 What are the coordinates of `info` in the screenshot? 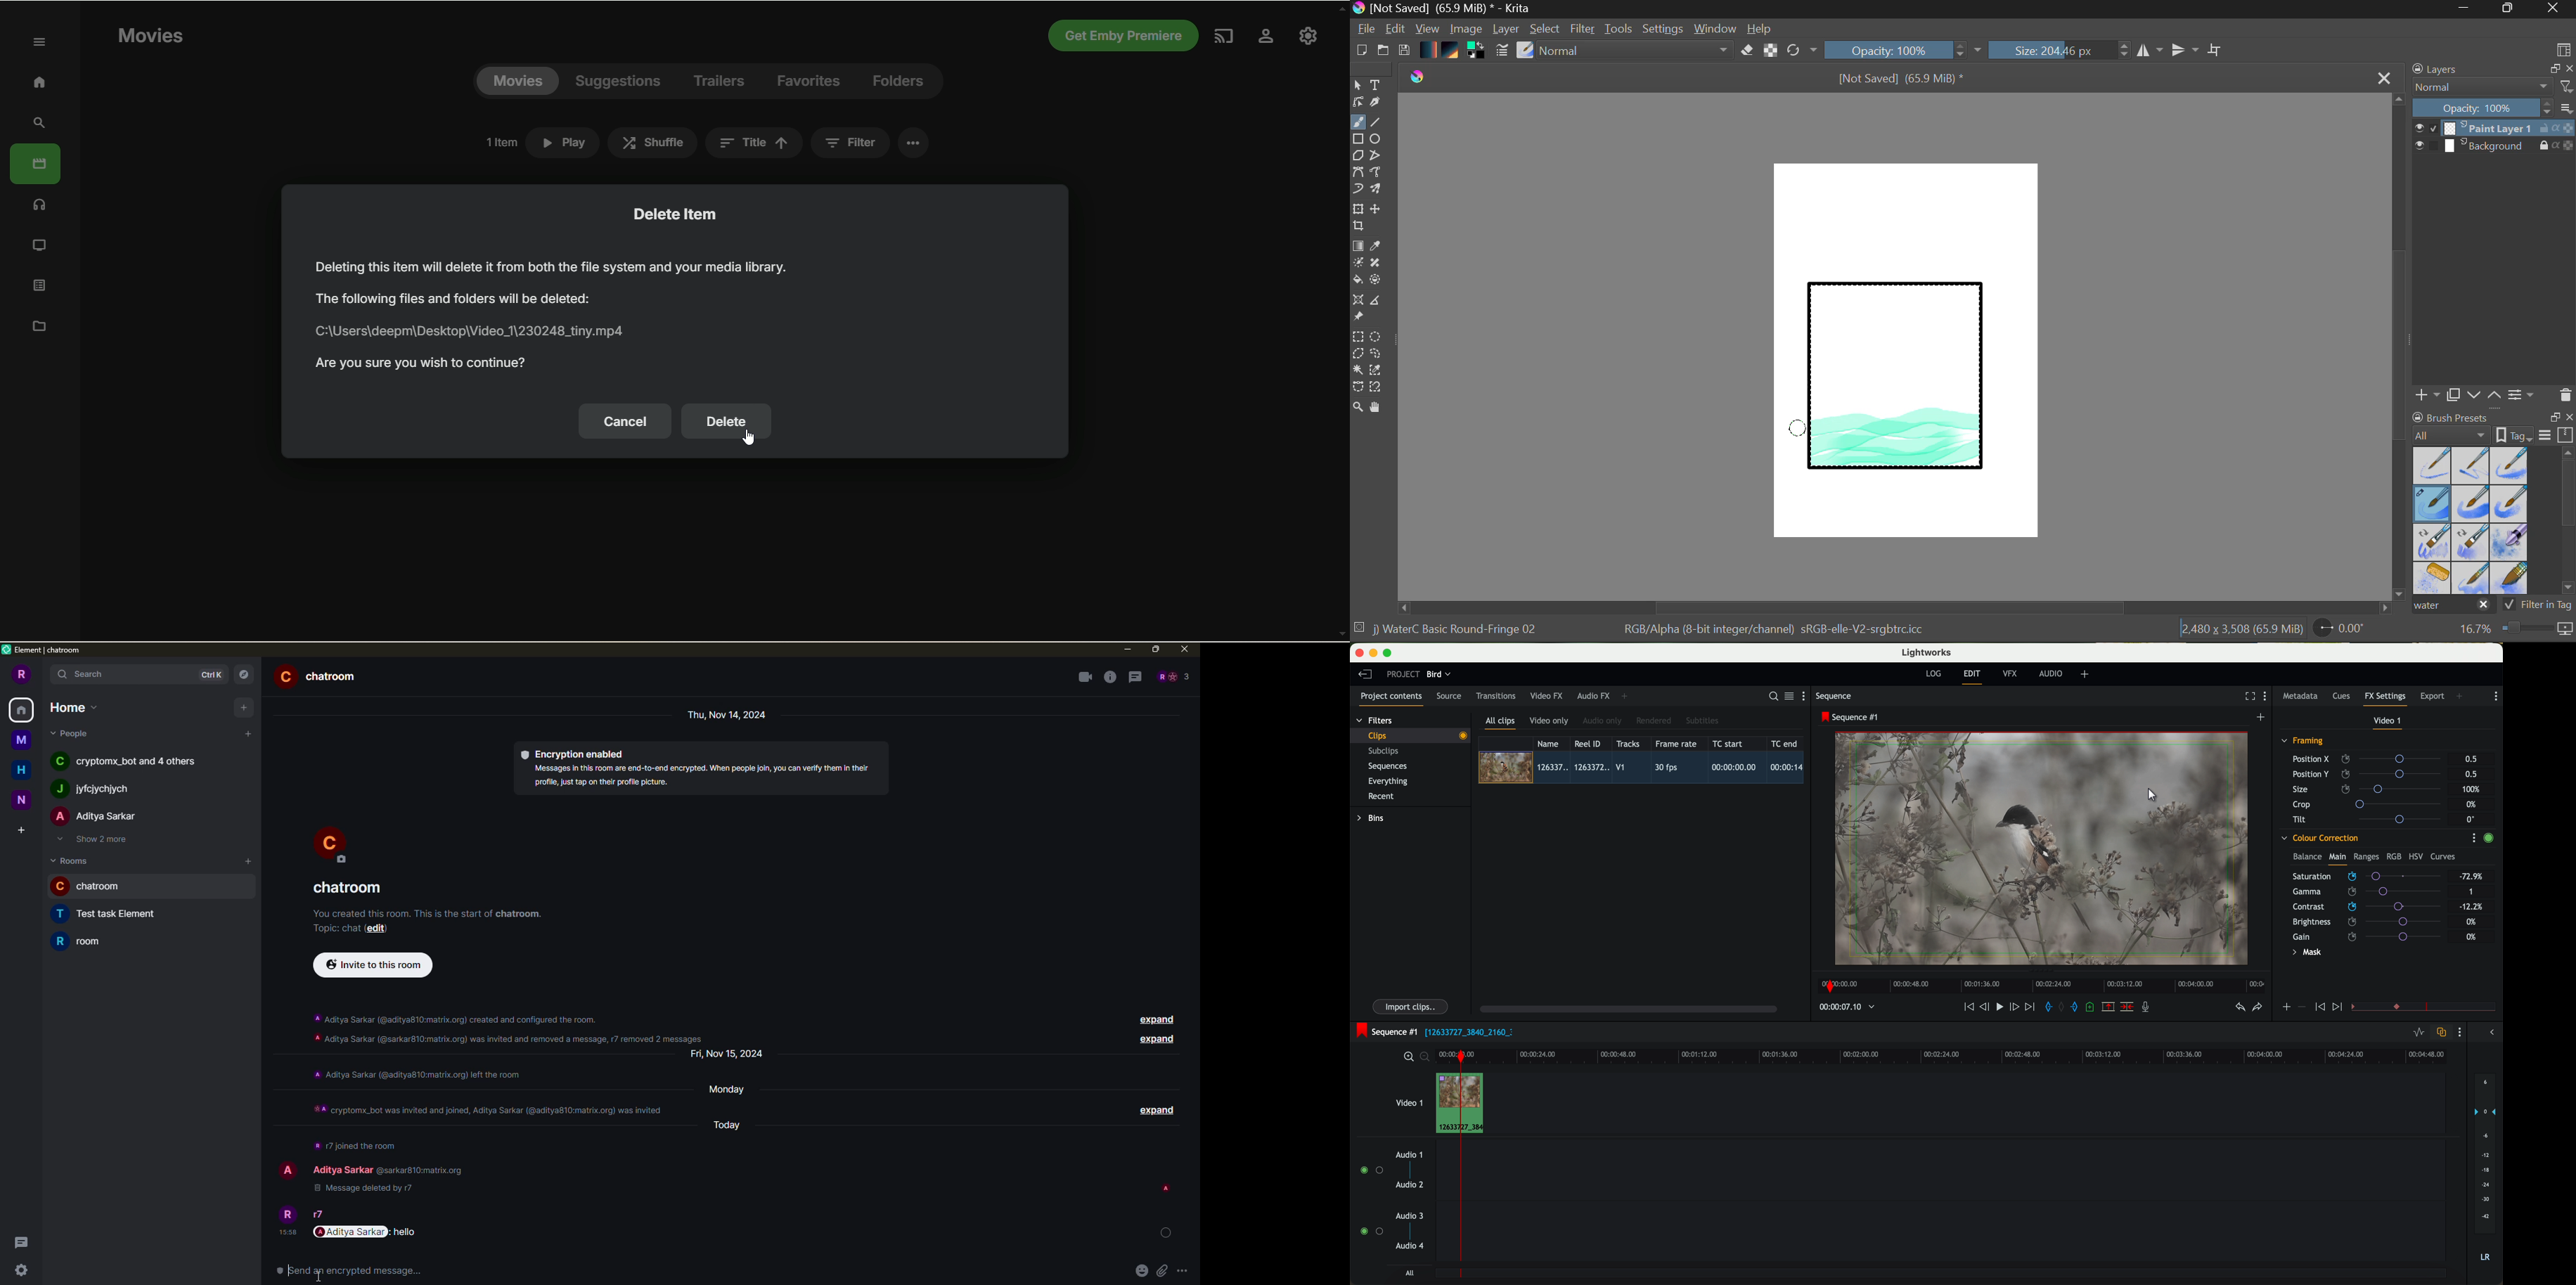 It's located at (419, 1074).